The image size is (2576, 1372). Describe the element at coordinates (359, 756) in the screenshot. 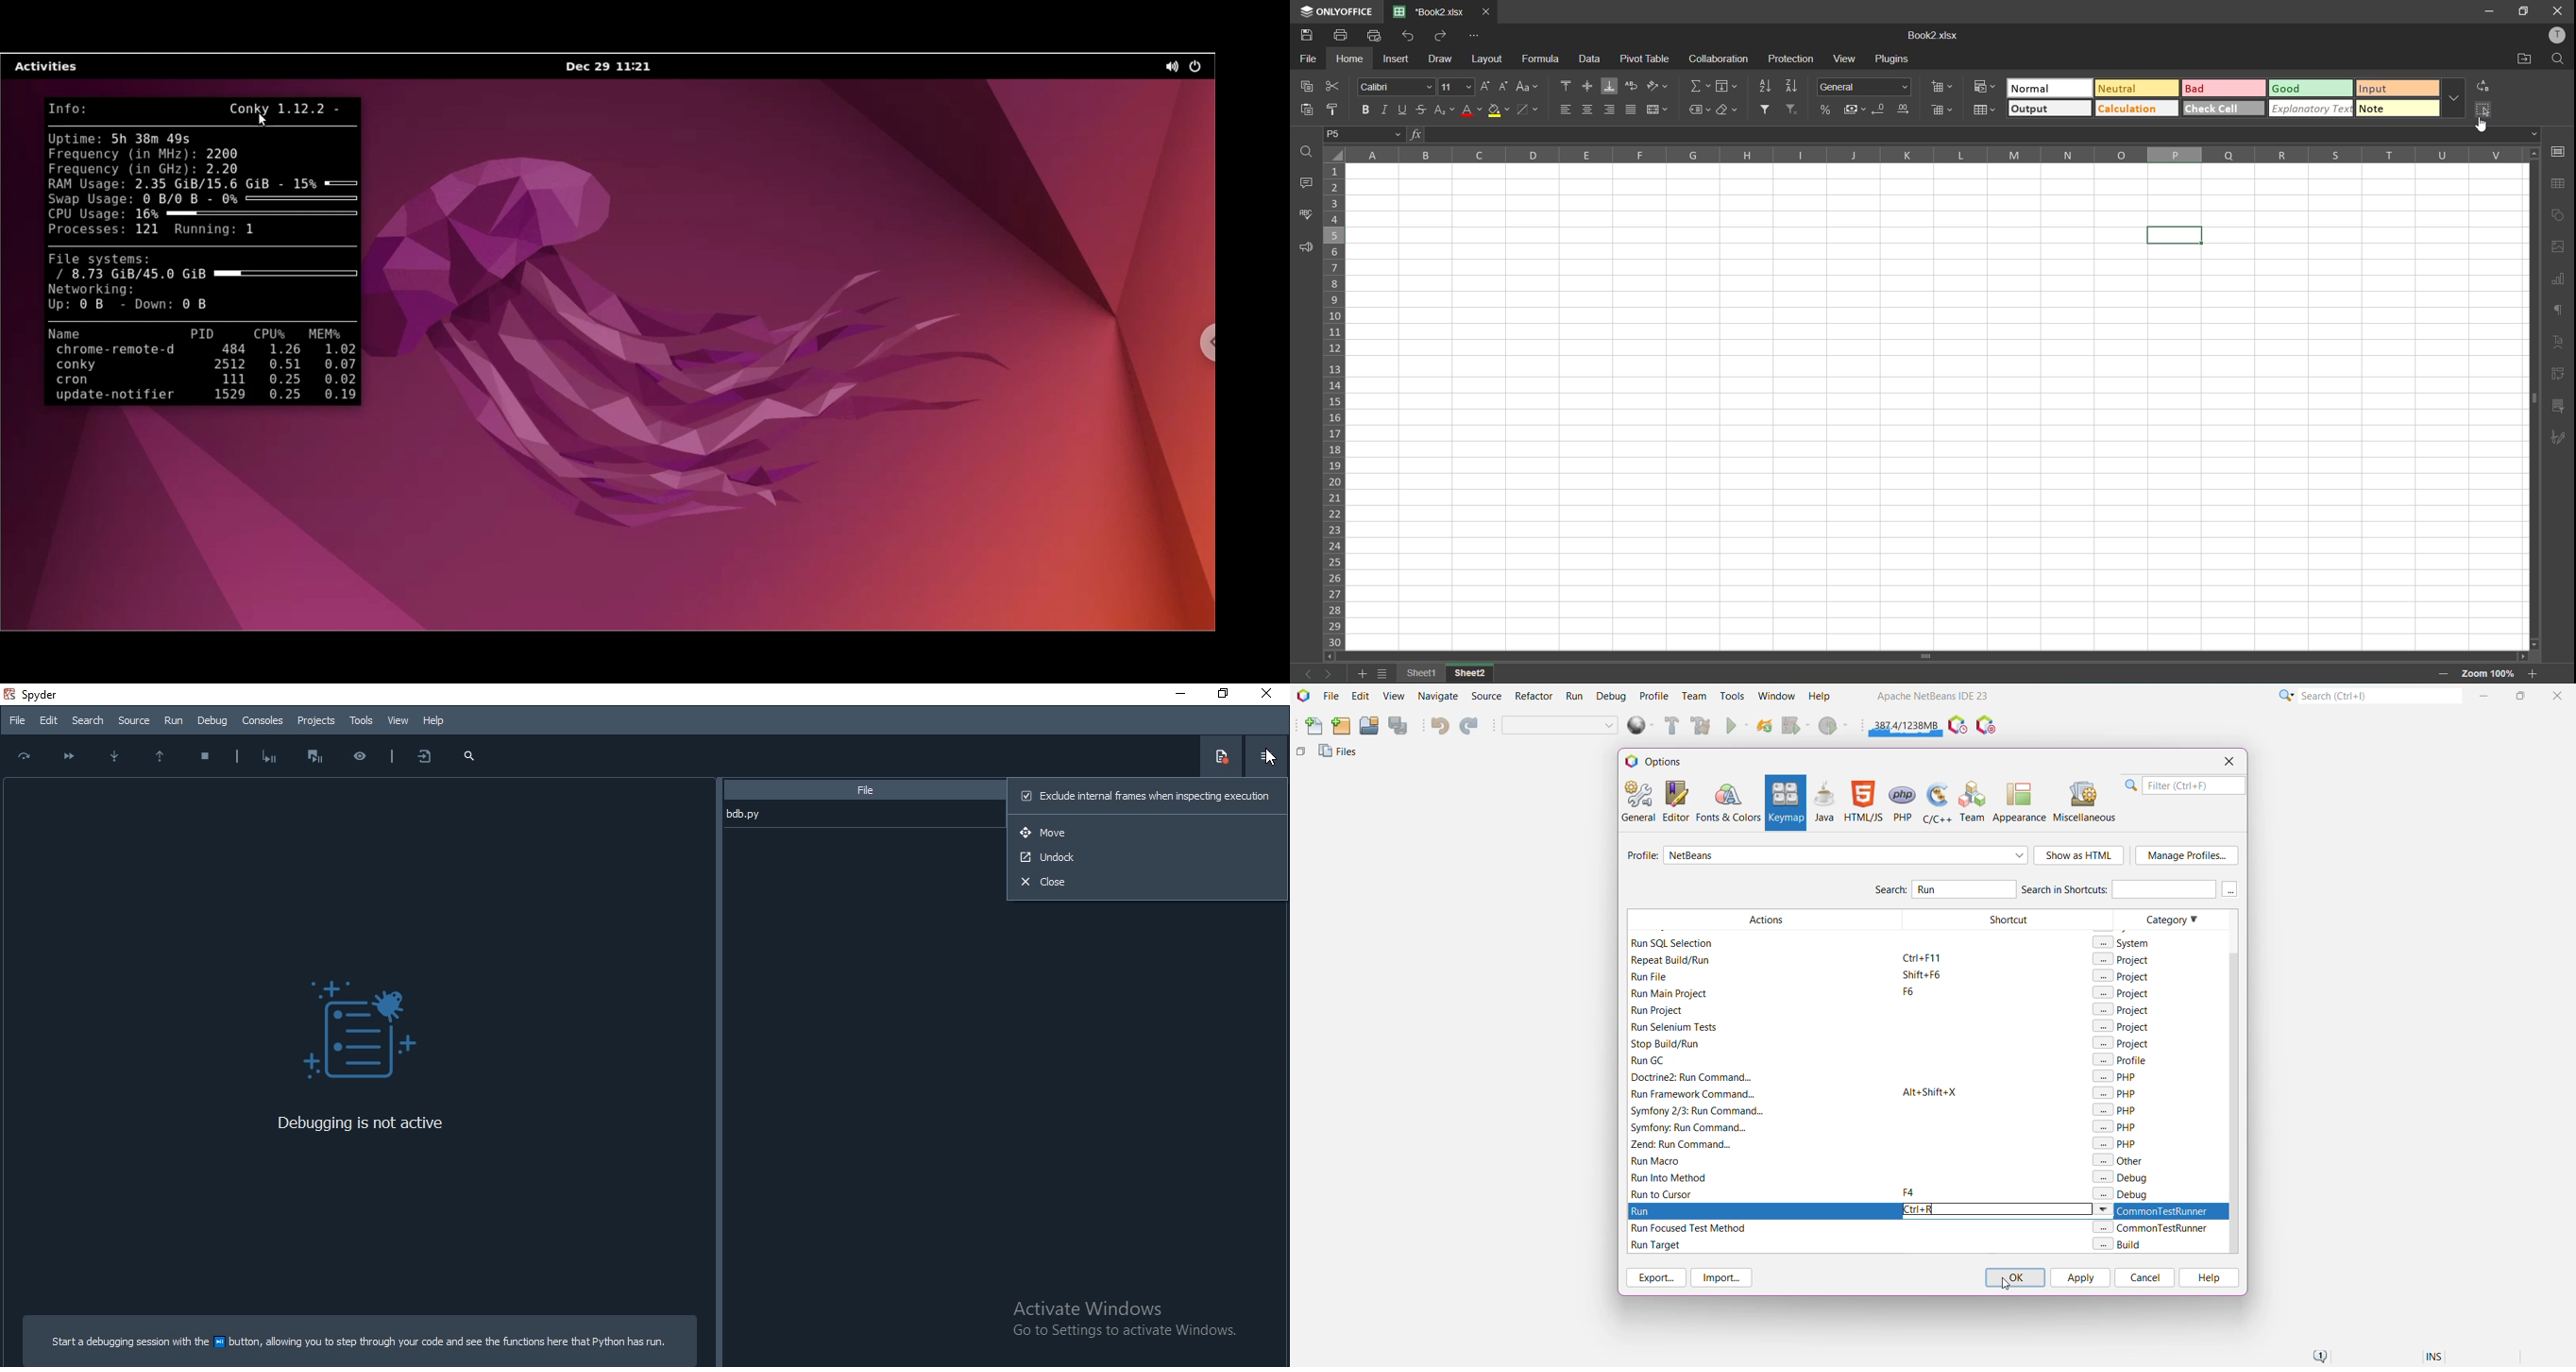

I see `Inspect execution` at that location.